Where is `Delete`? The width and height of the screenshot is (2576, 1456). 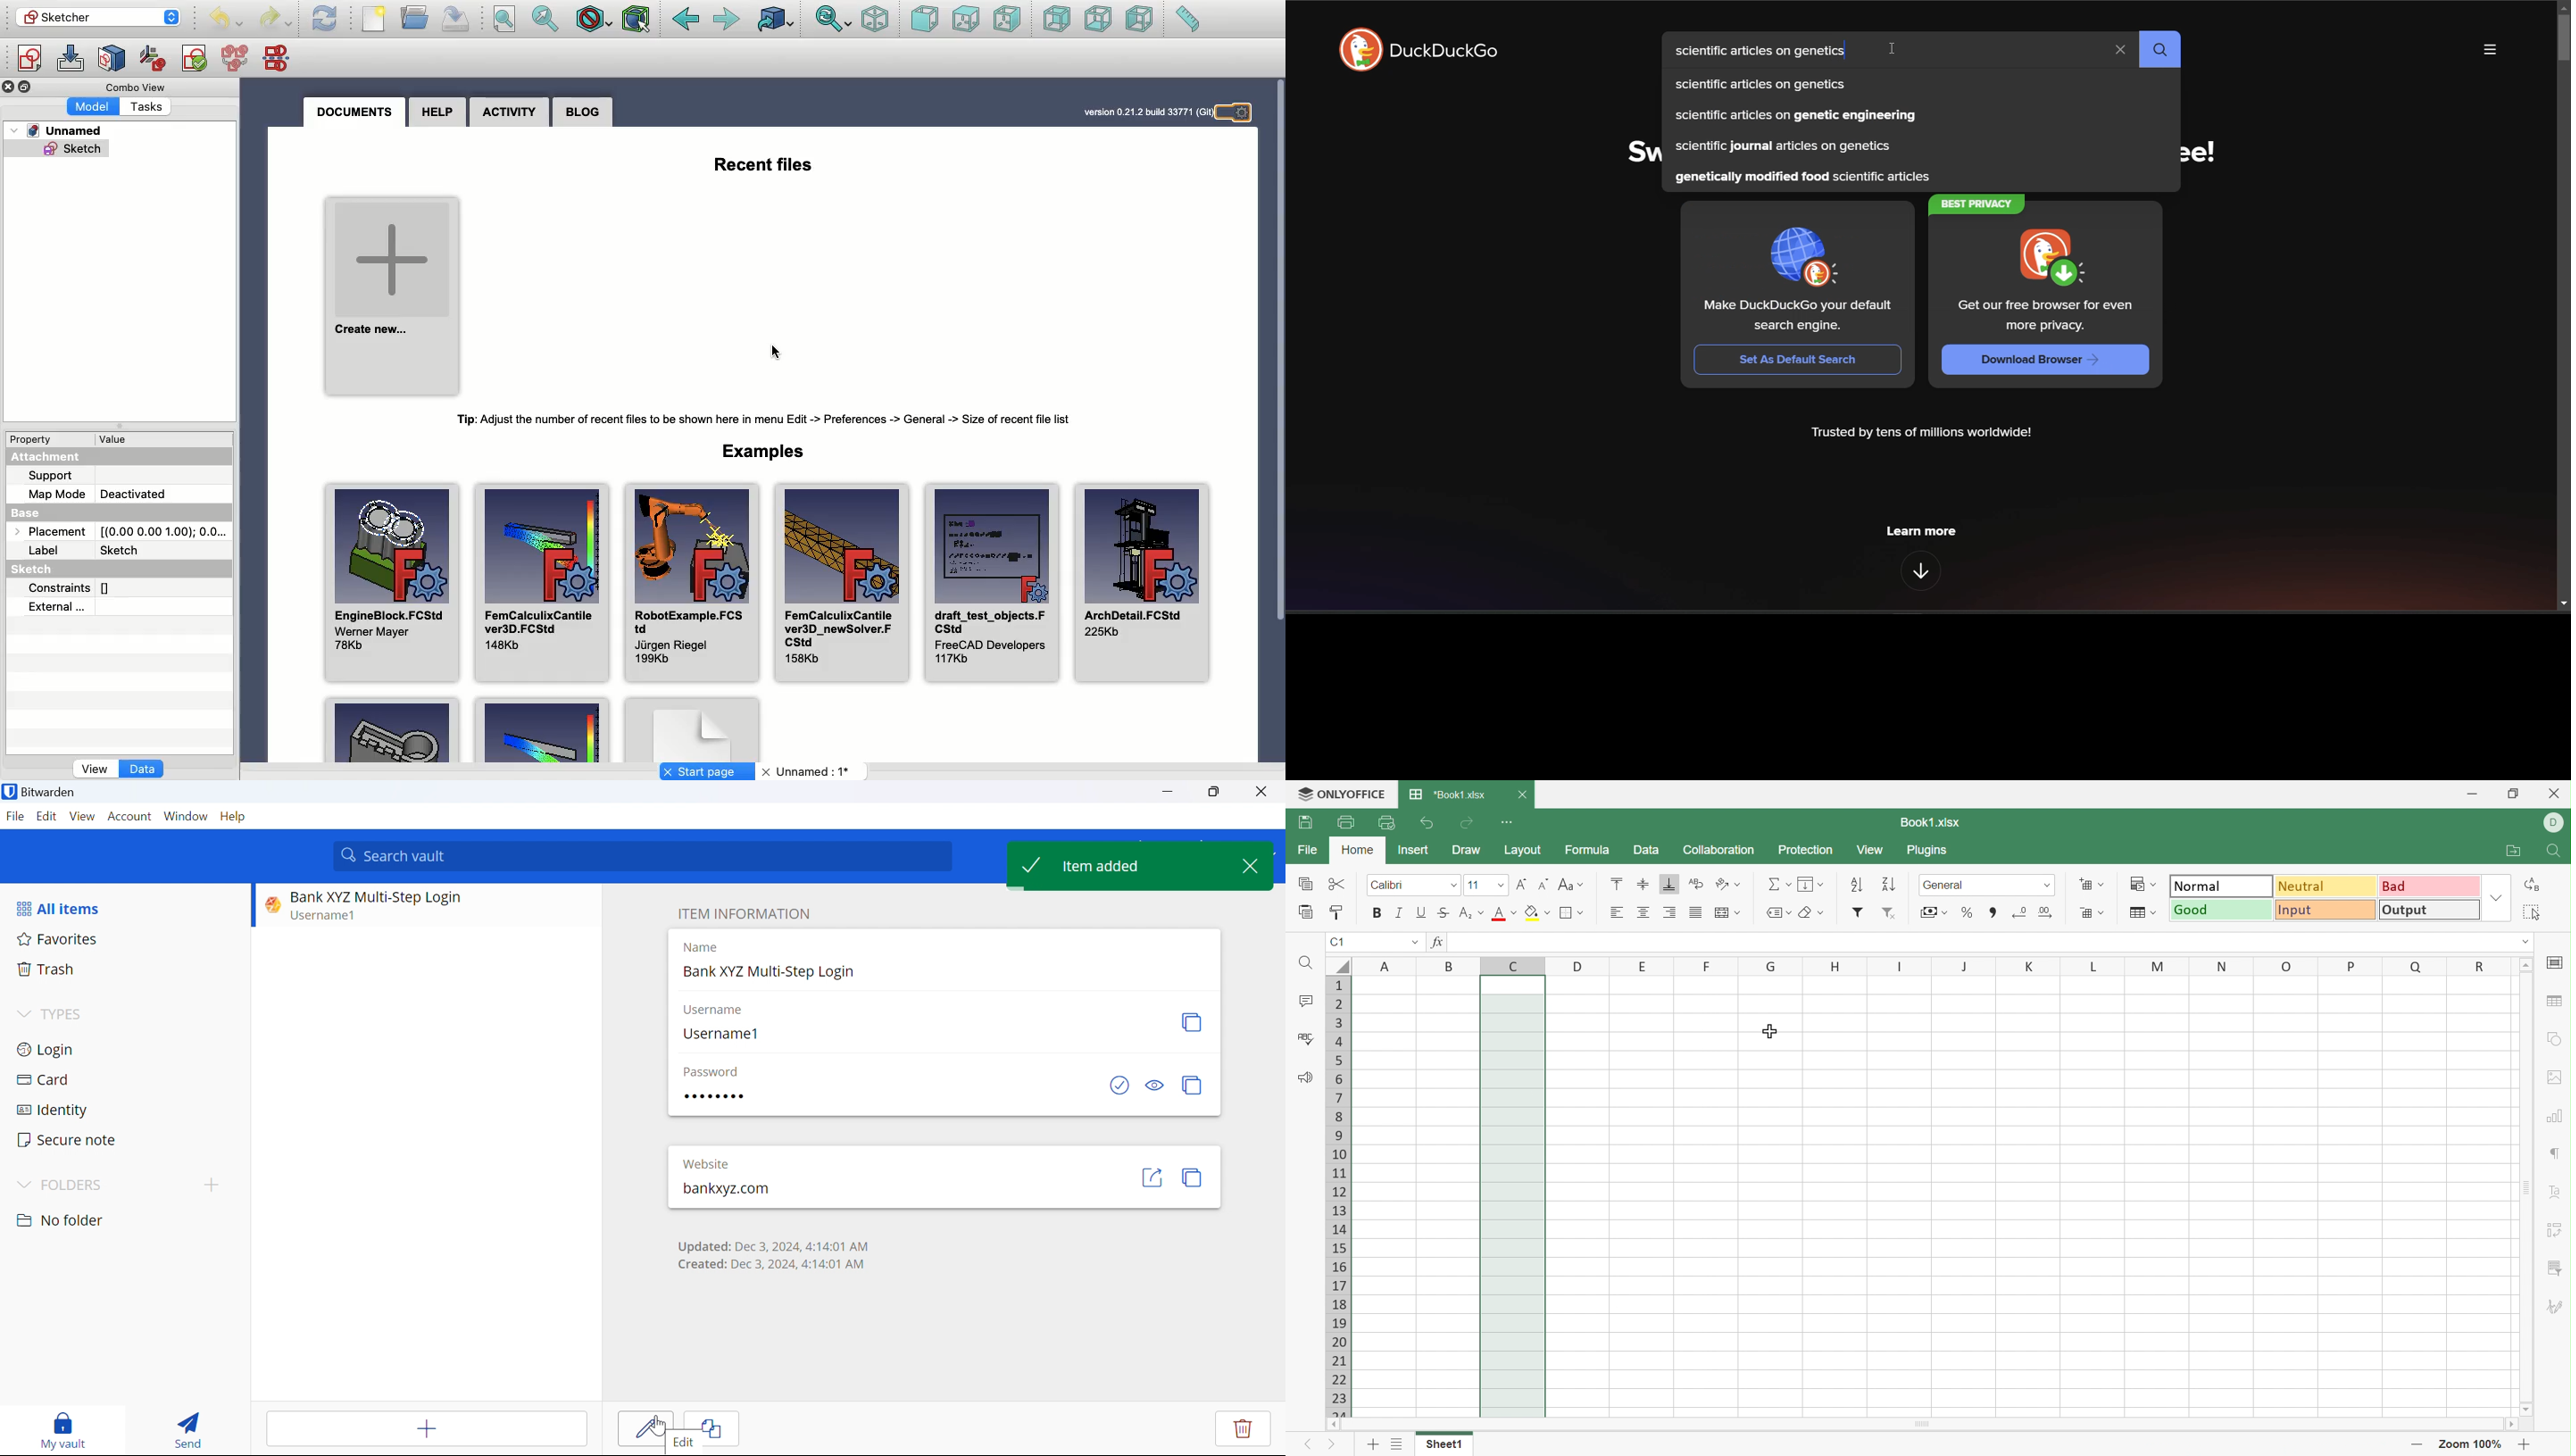 Delete is located at coordinates (1242, 1432).